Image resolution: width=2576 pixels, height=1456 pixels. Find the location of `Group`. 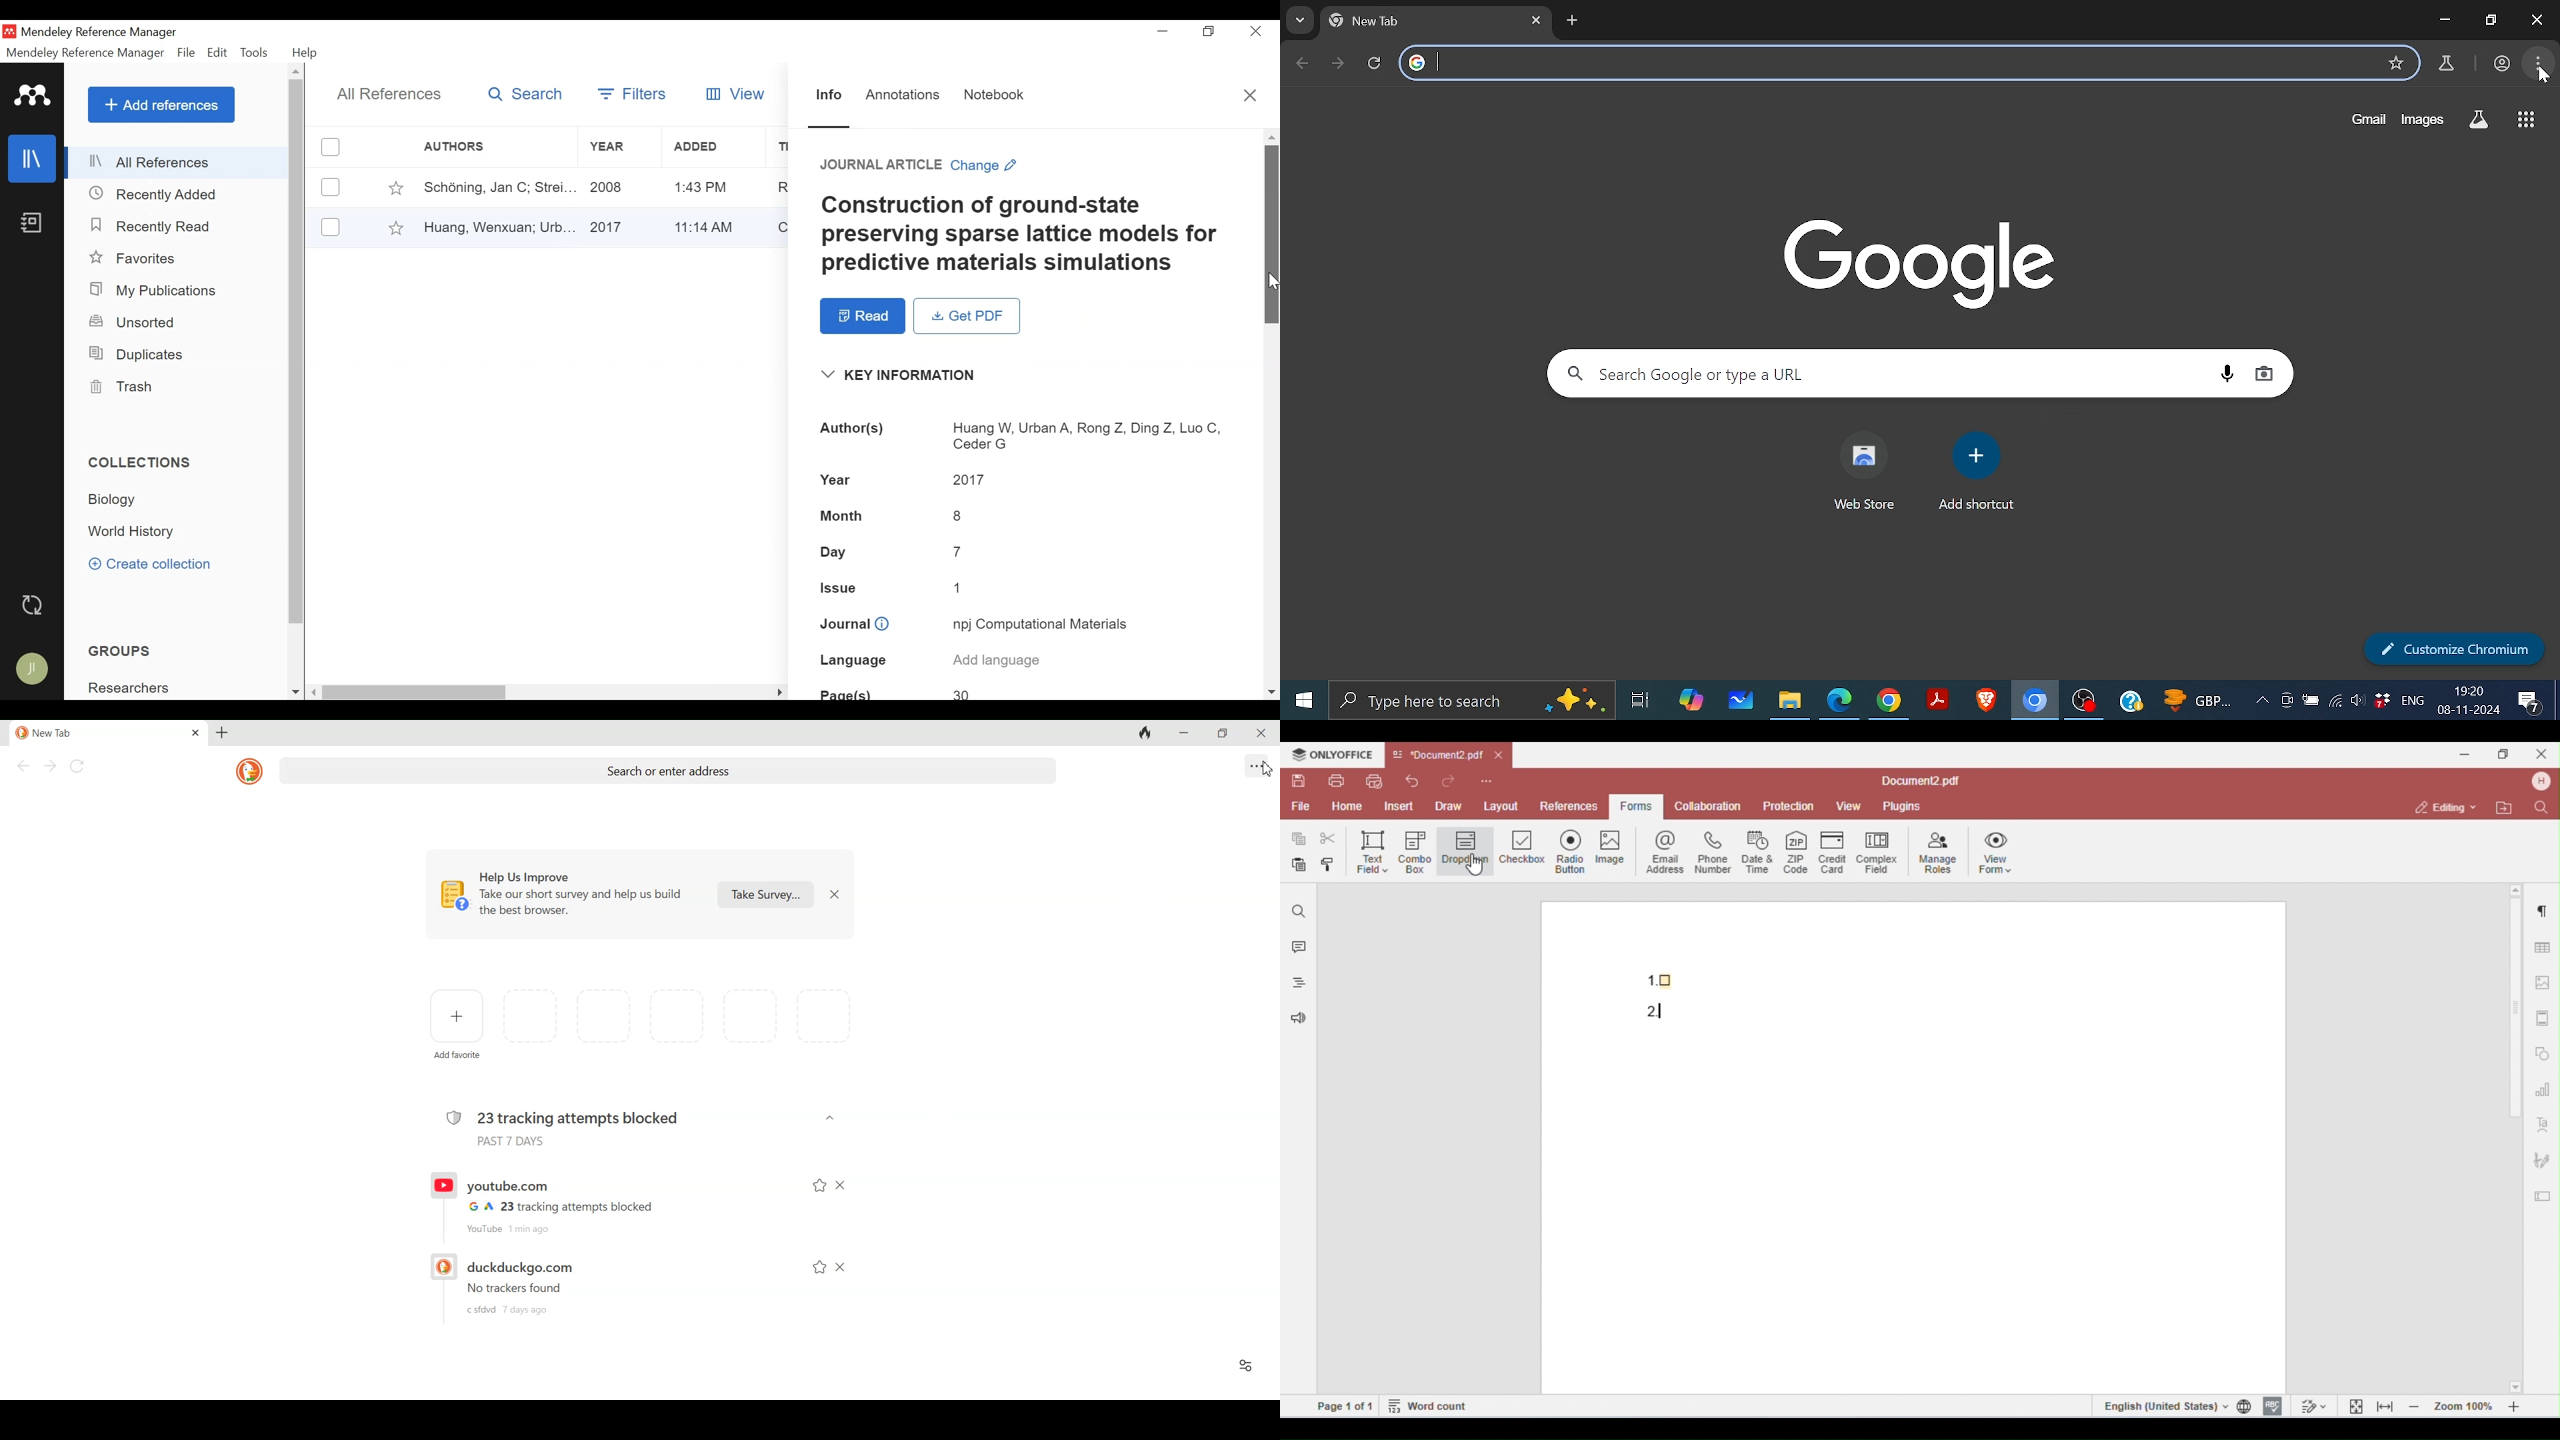

Group is located at coordinates (134, 688).